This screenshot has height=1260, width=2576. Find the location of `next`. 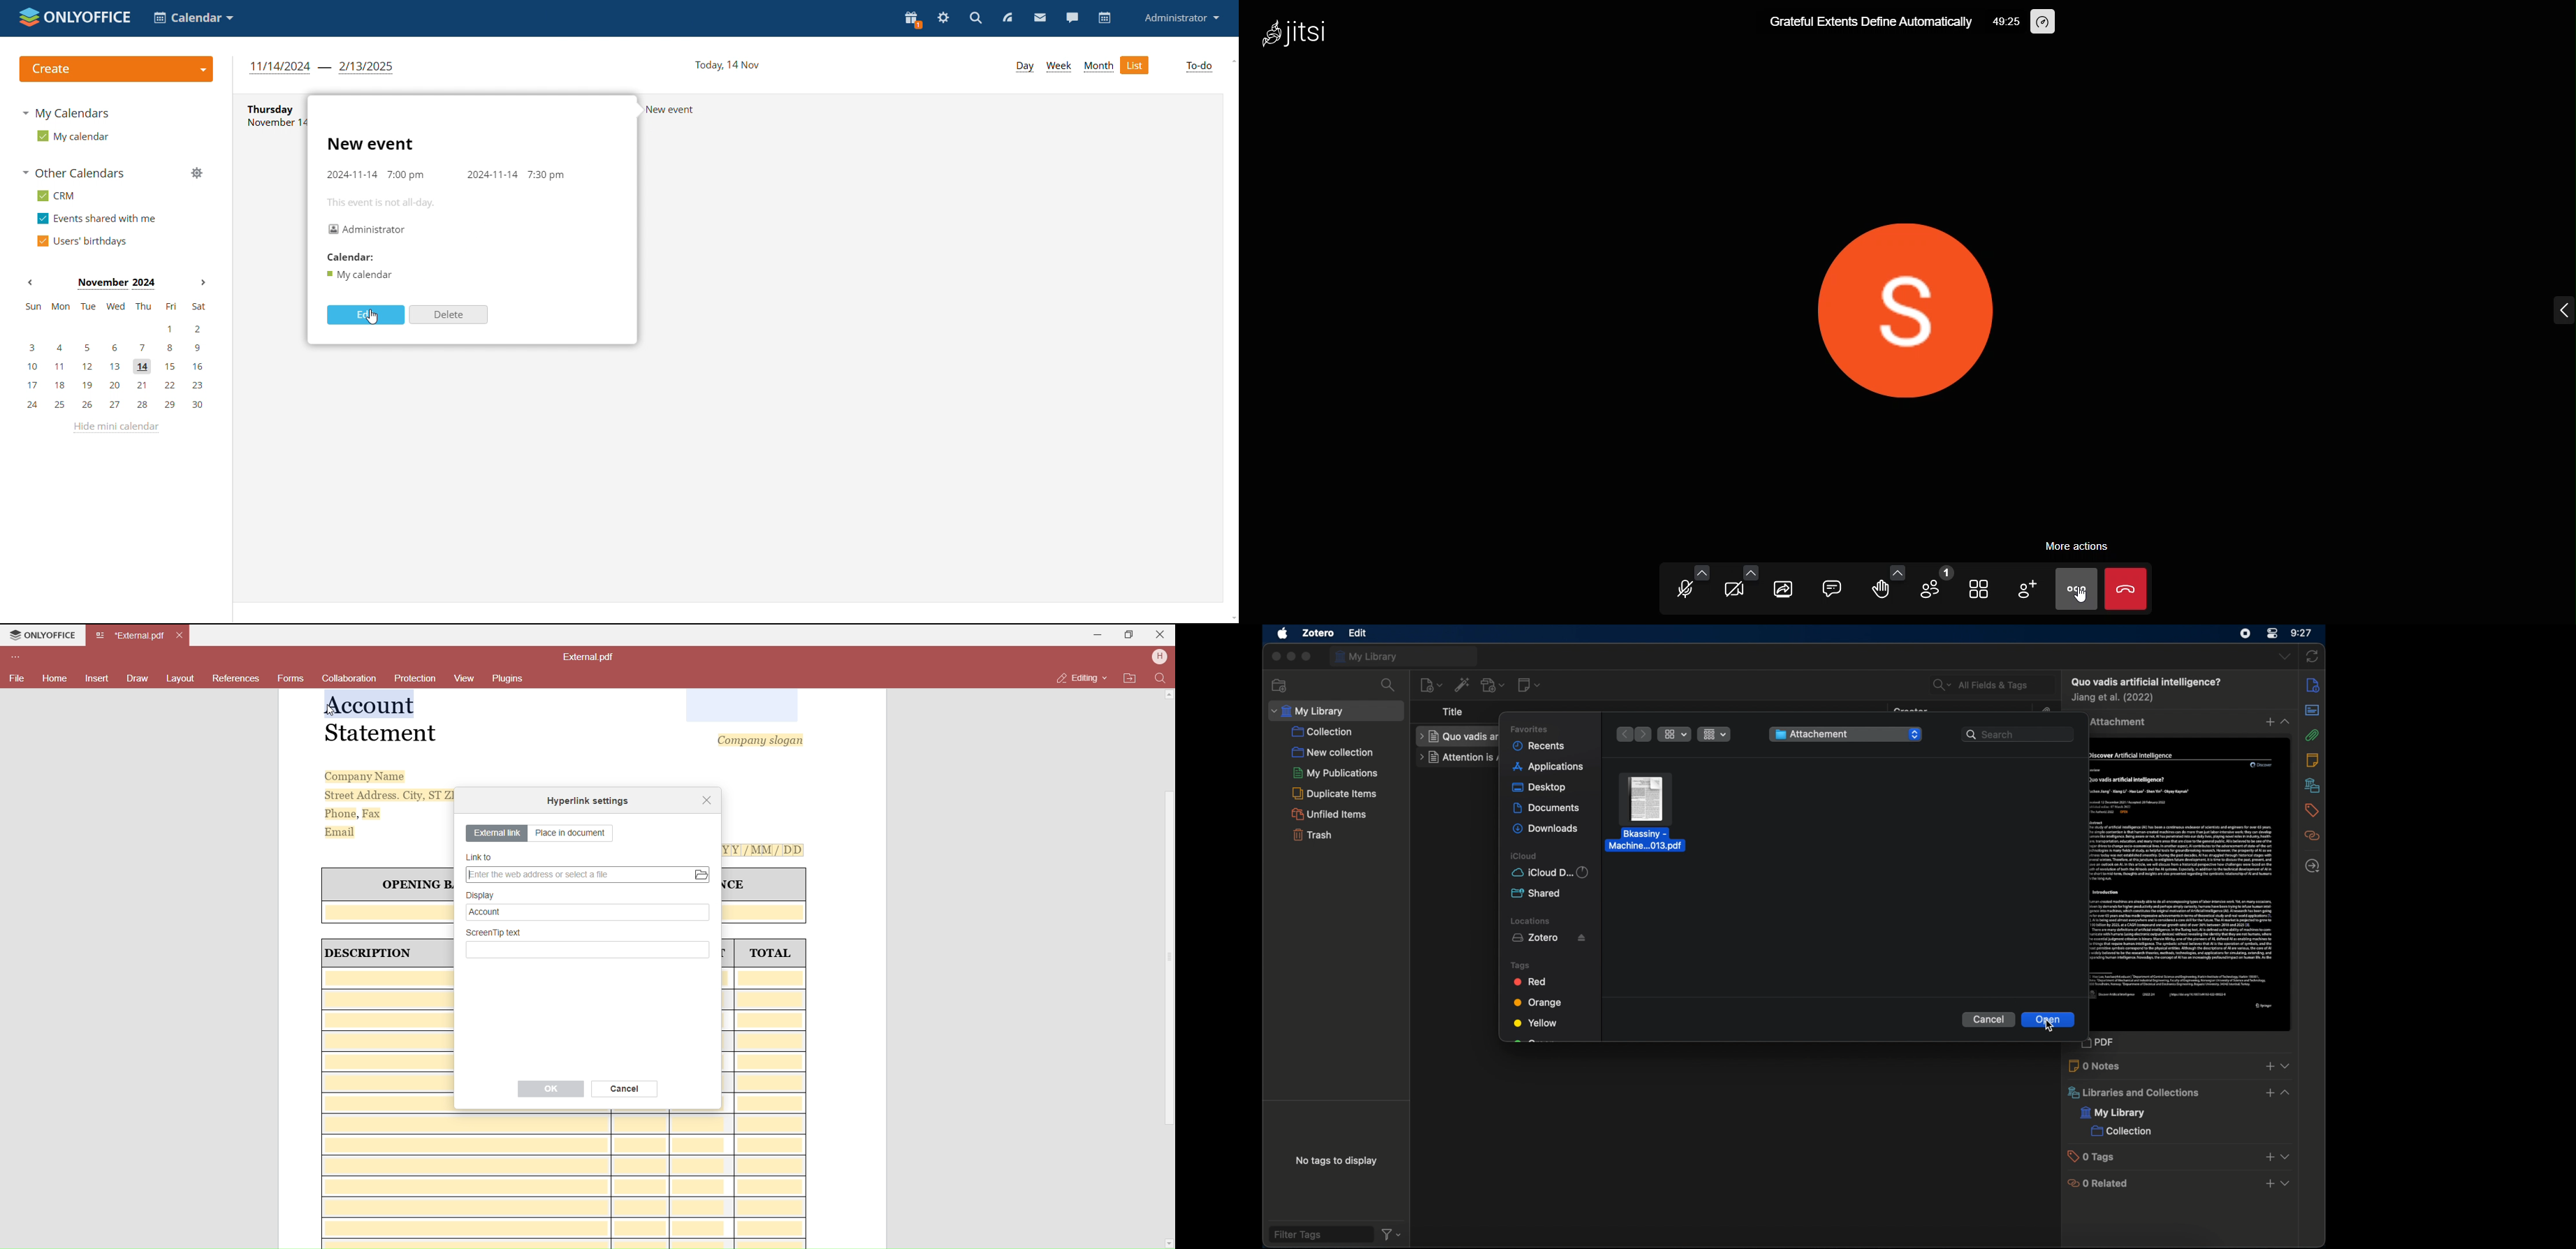

next is located at coordinates (1644, 734).